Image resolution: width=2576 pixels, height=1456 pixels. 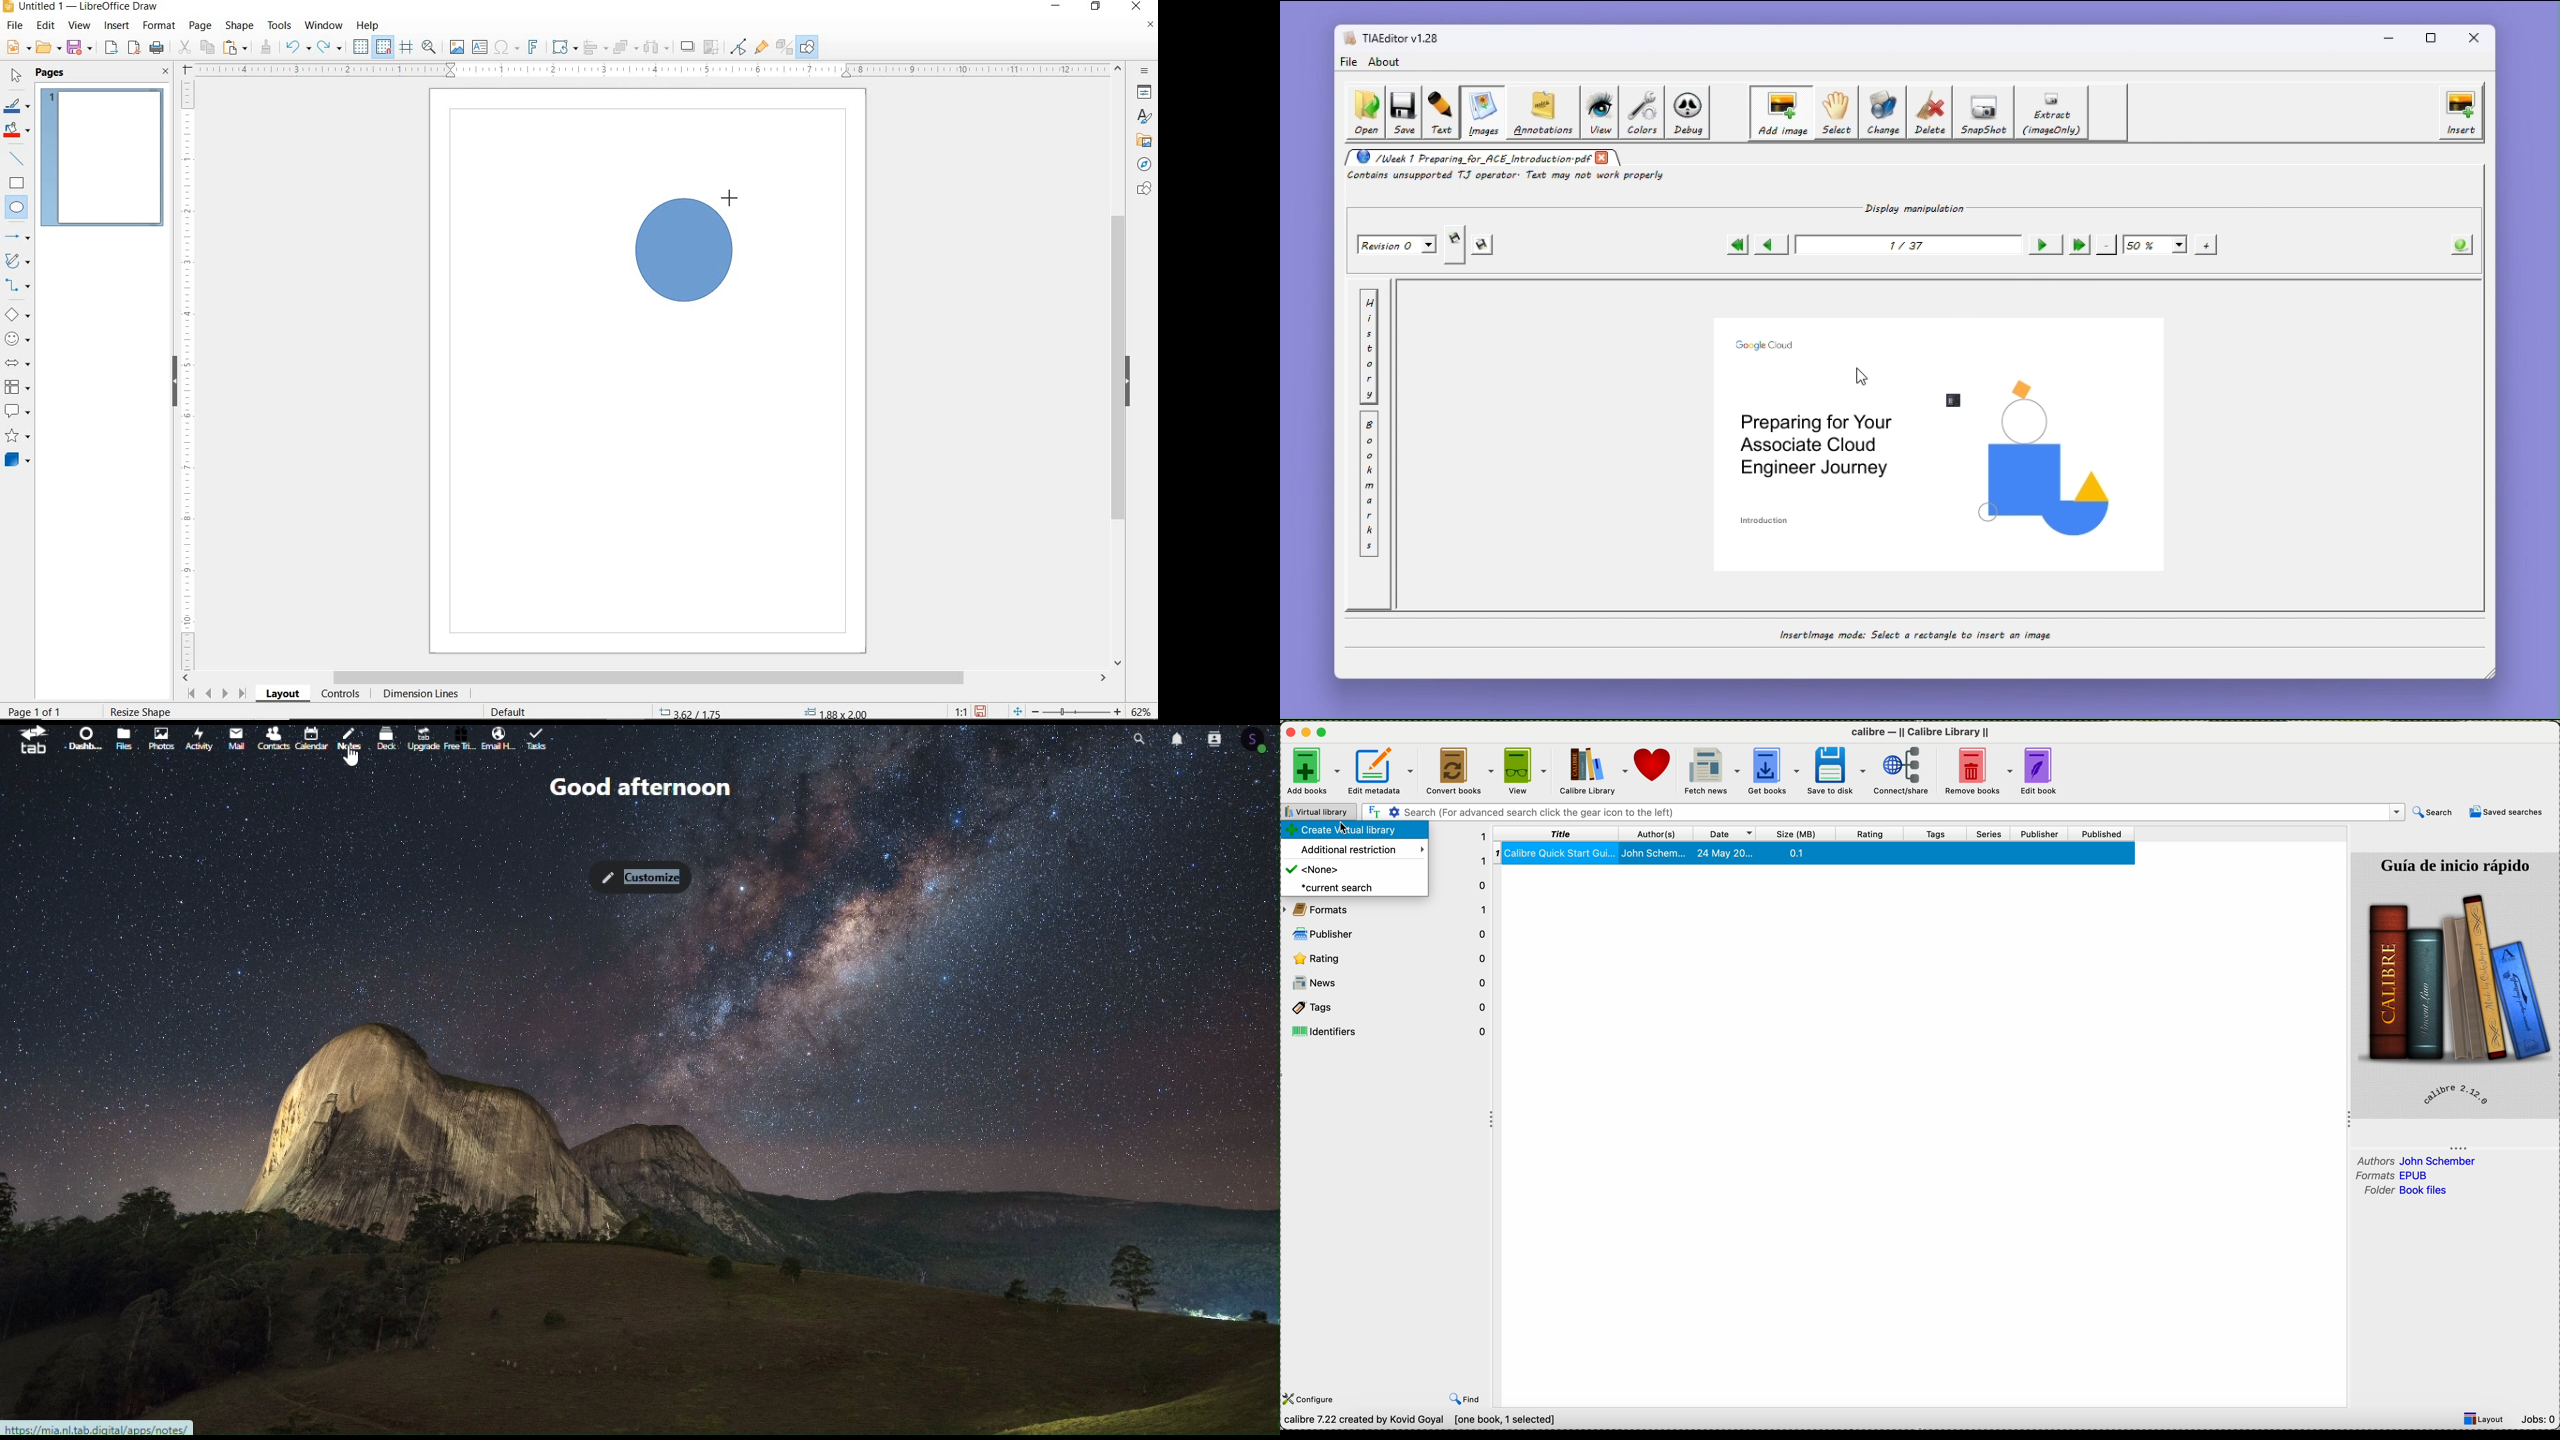 I want to click on TOOLS, so click(x=279, y=25).